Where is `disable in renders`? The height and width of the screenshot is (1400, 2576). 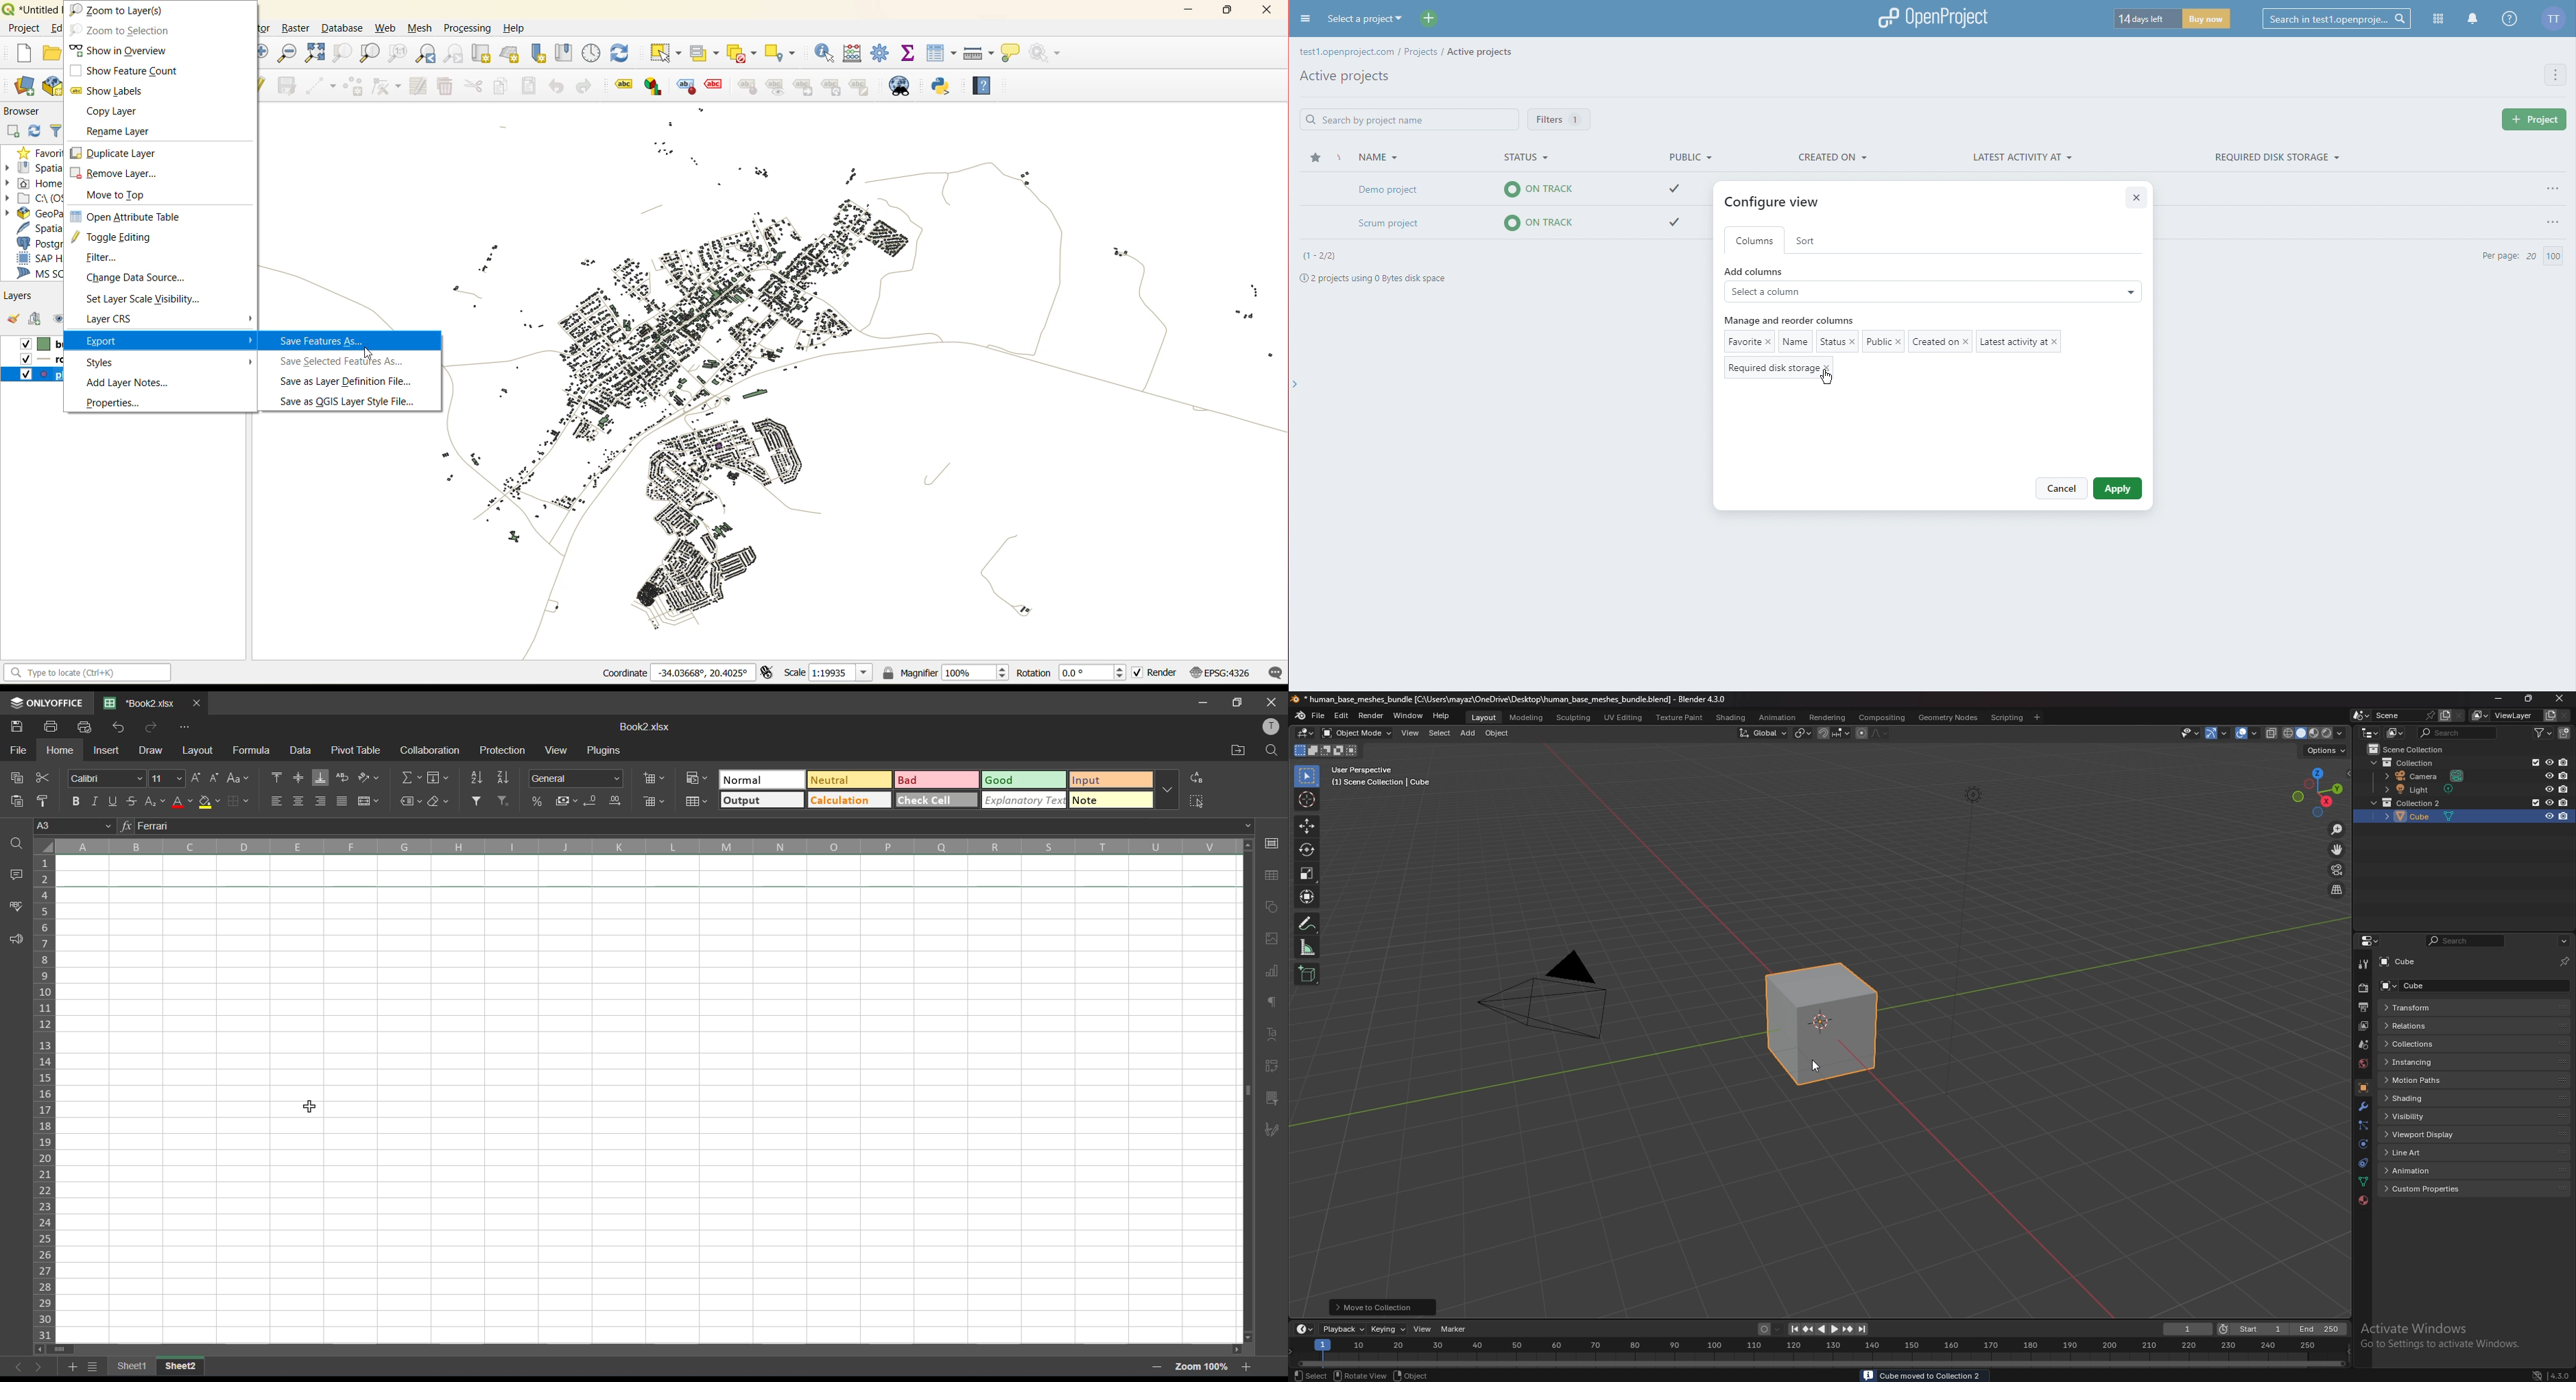
disable in renders is located at coordinates (2565, 789).